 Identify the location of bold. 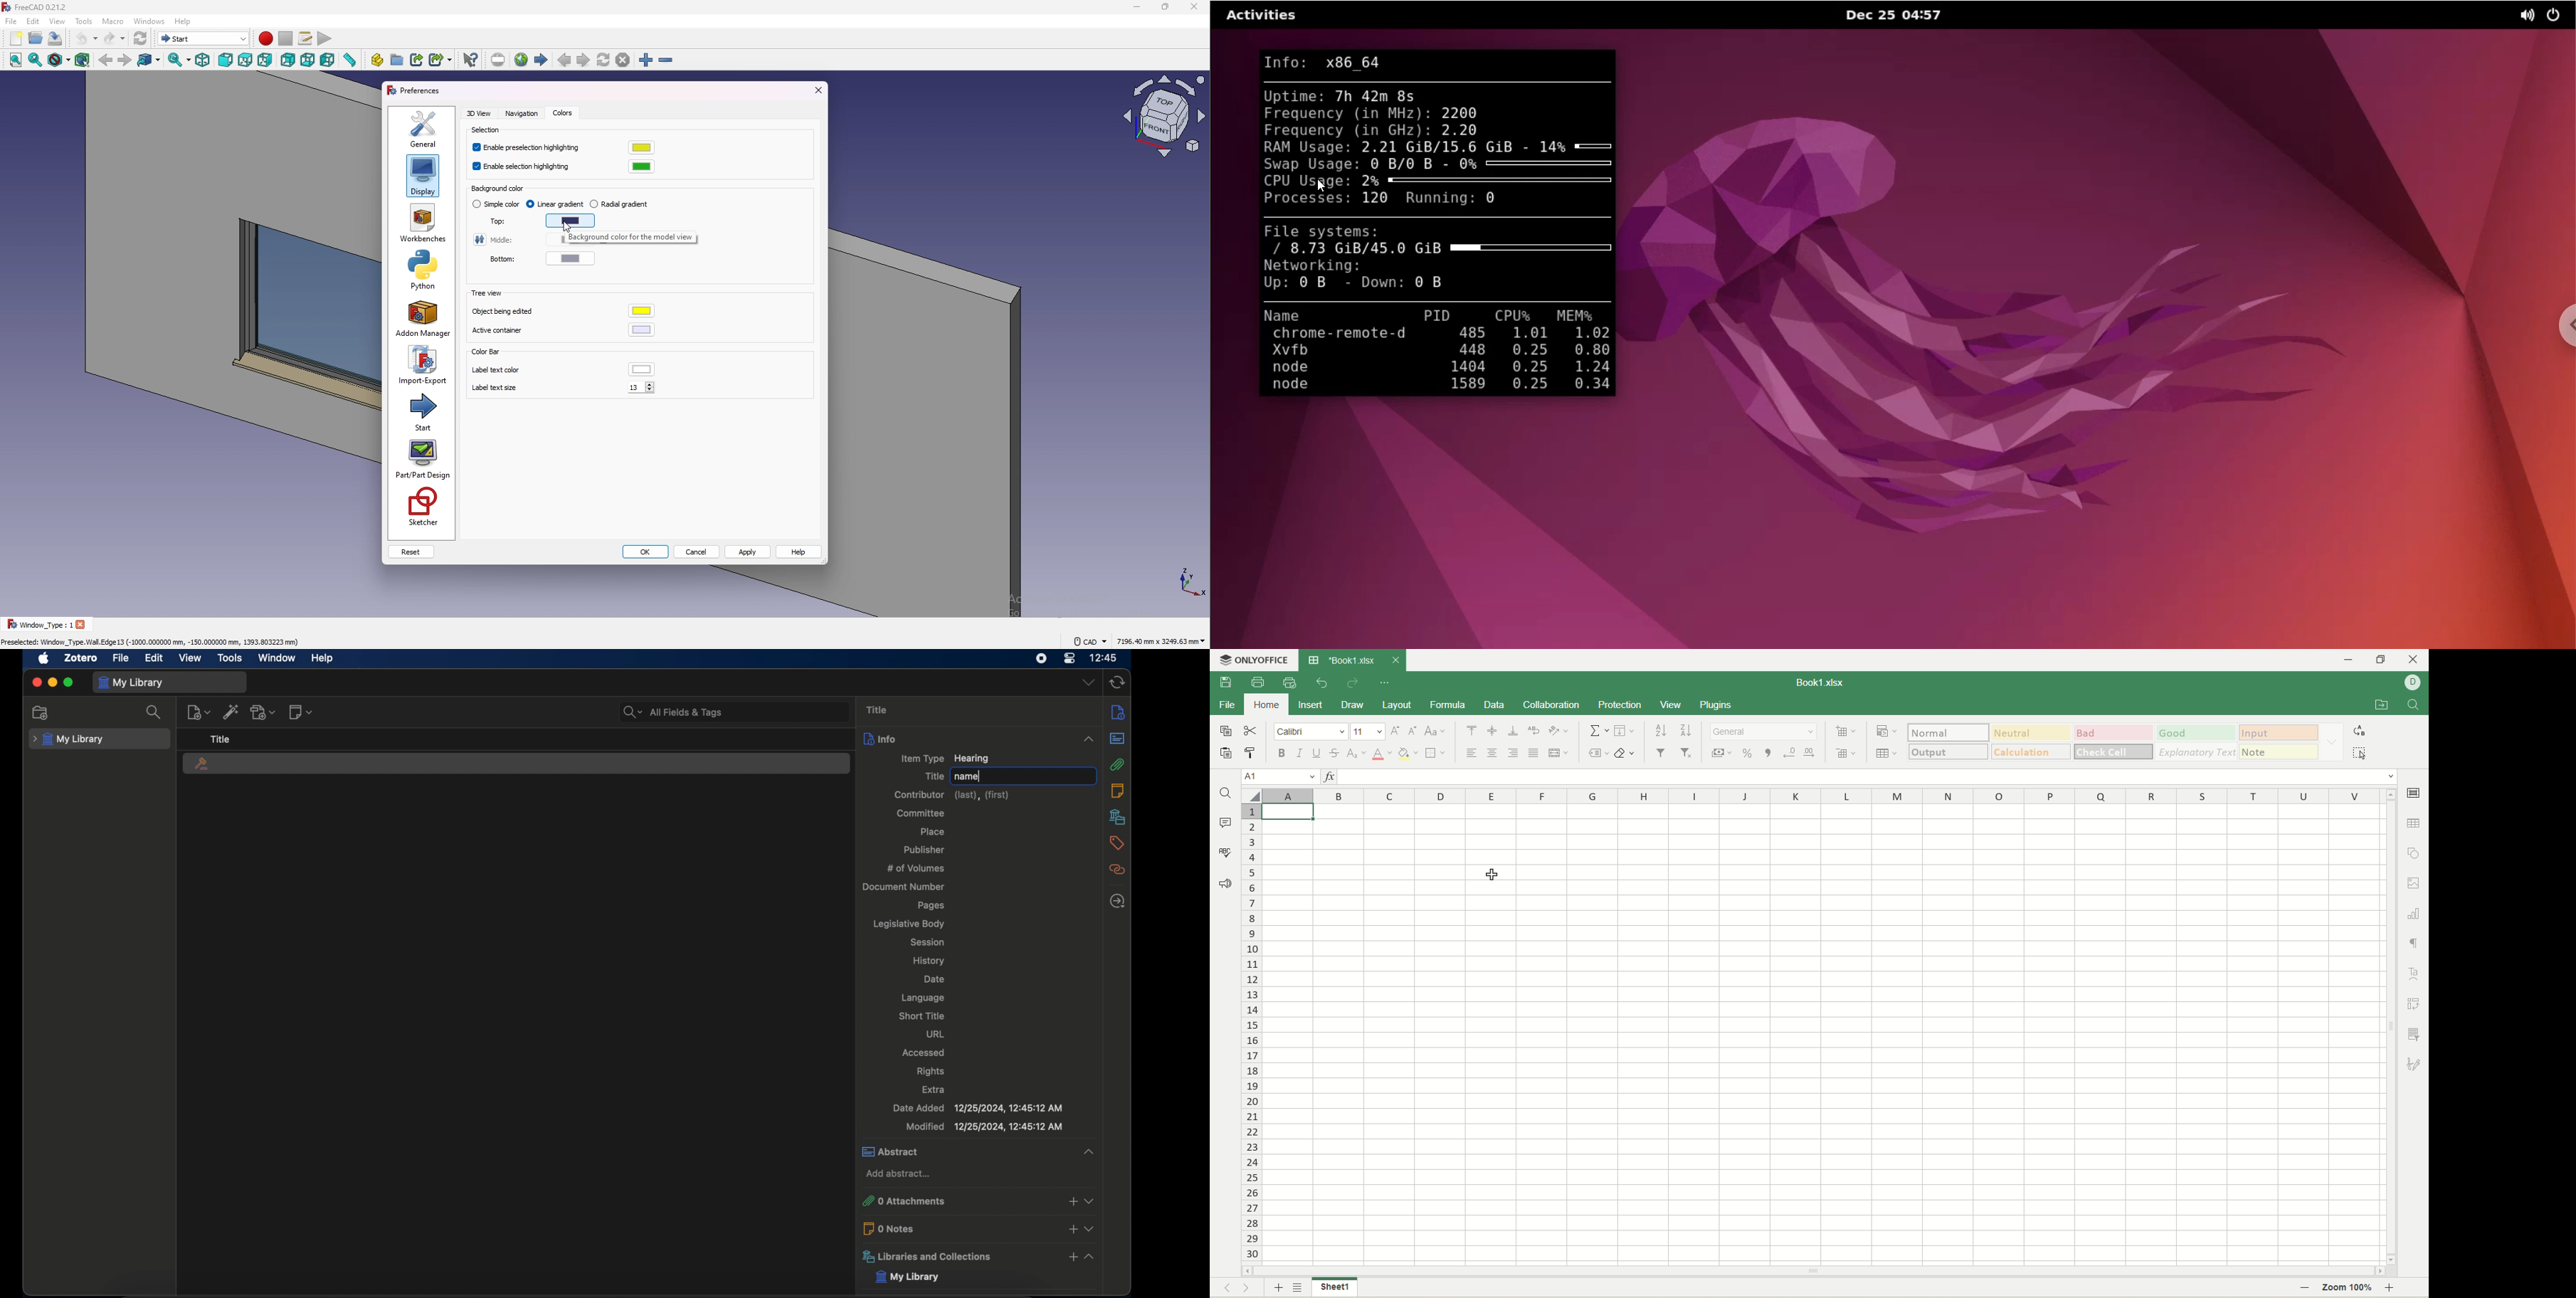
(1280, 753).